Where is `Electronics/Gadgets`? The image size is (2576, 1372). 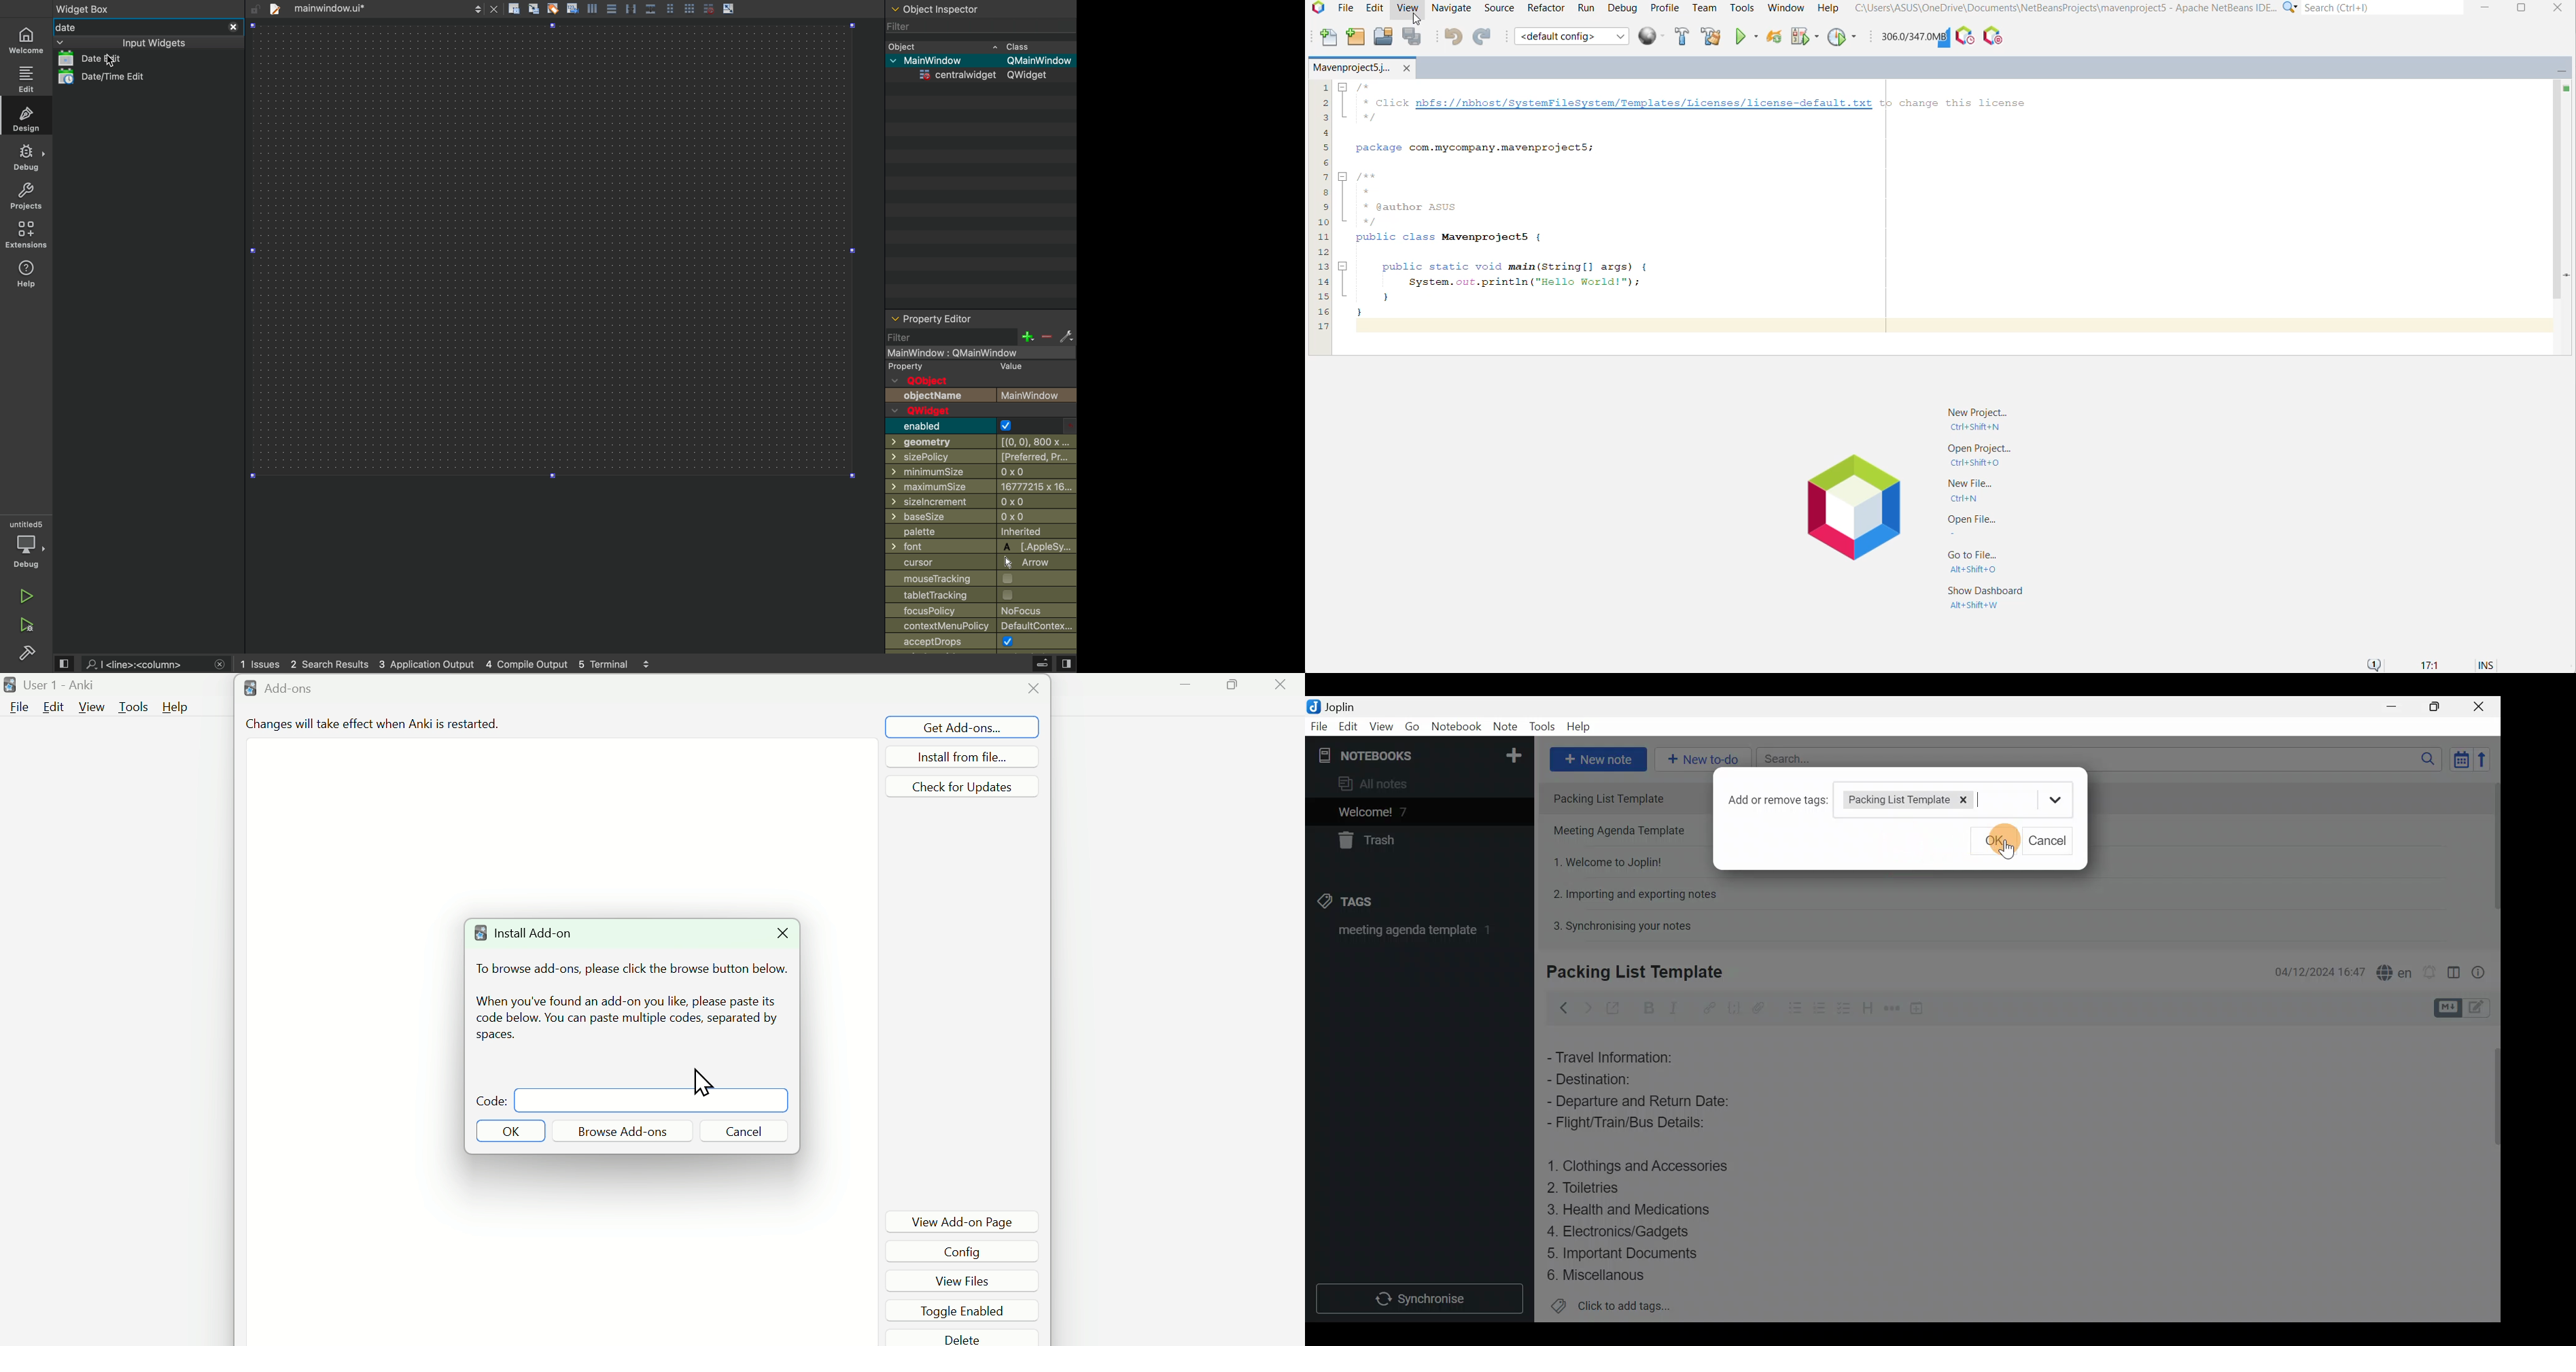
Electronics/Gadgets is located at coordinates (1623, 1231).